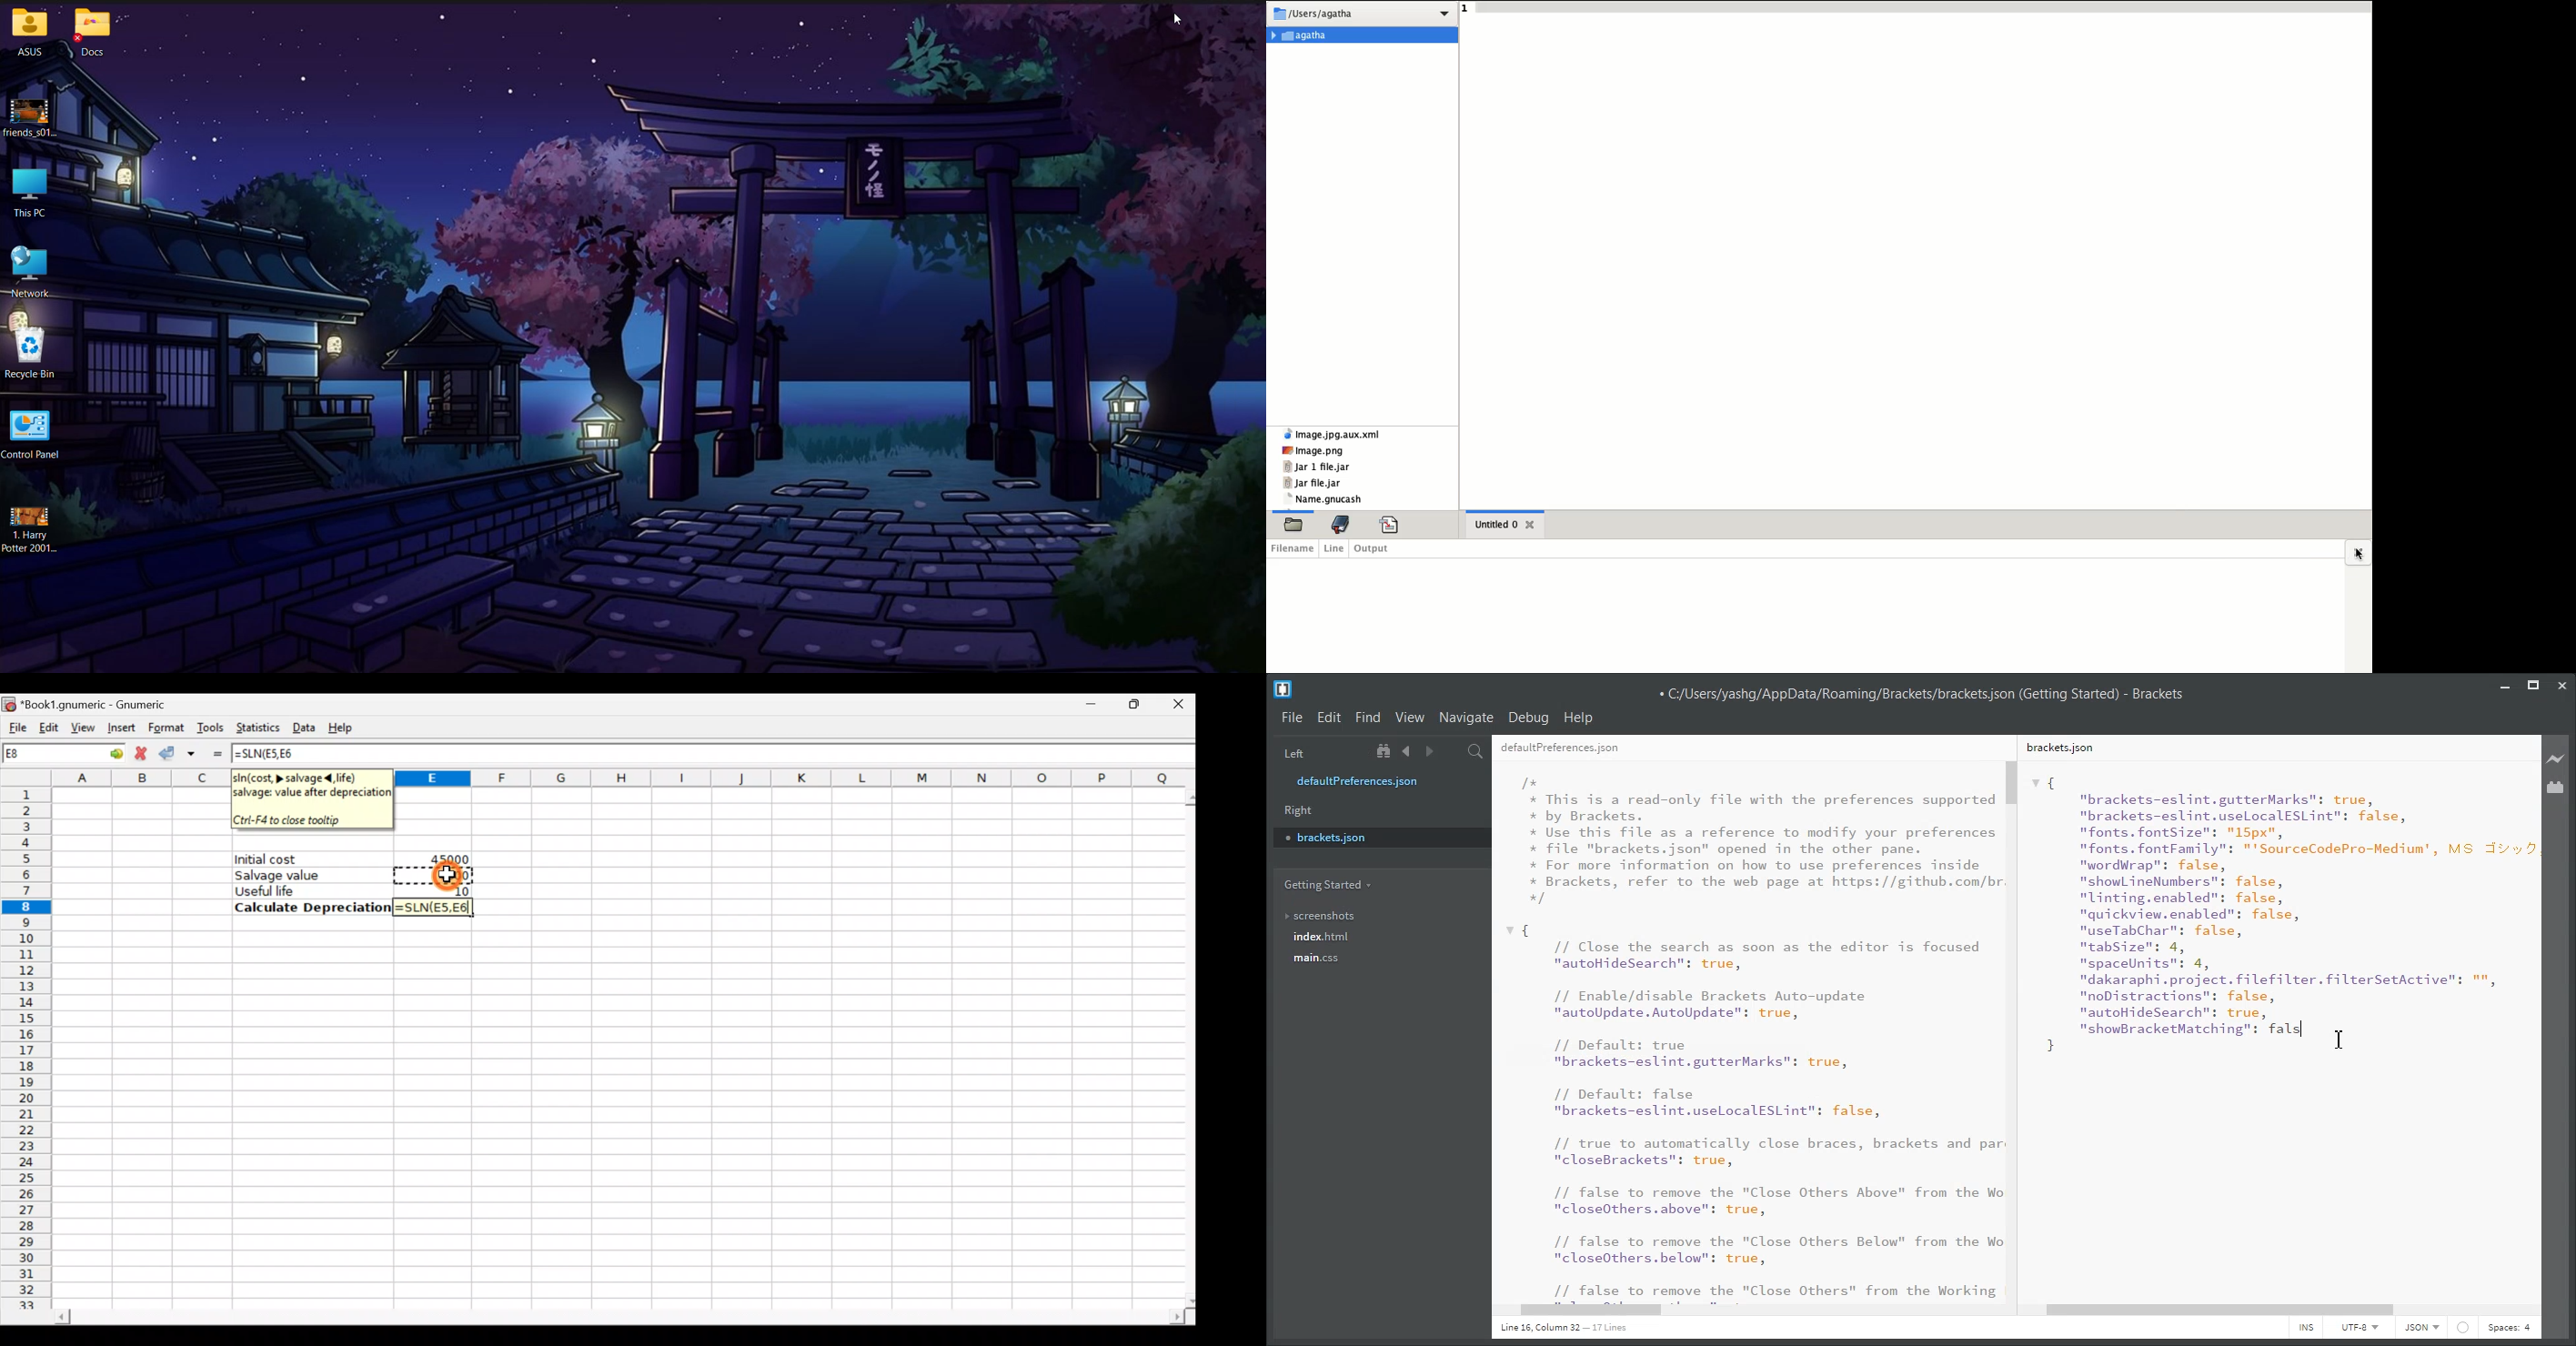  Describe the element at coordinates (2281, 1311) in the screenshot. I see `Horizontal Scroll Bar` at that location.